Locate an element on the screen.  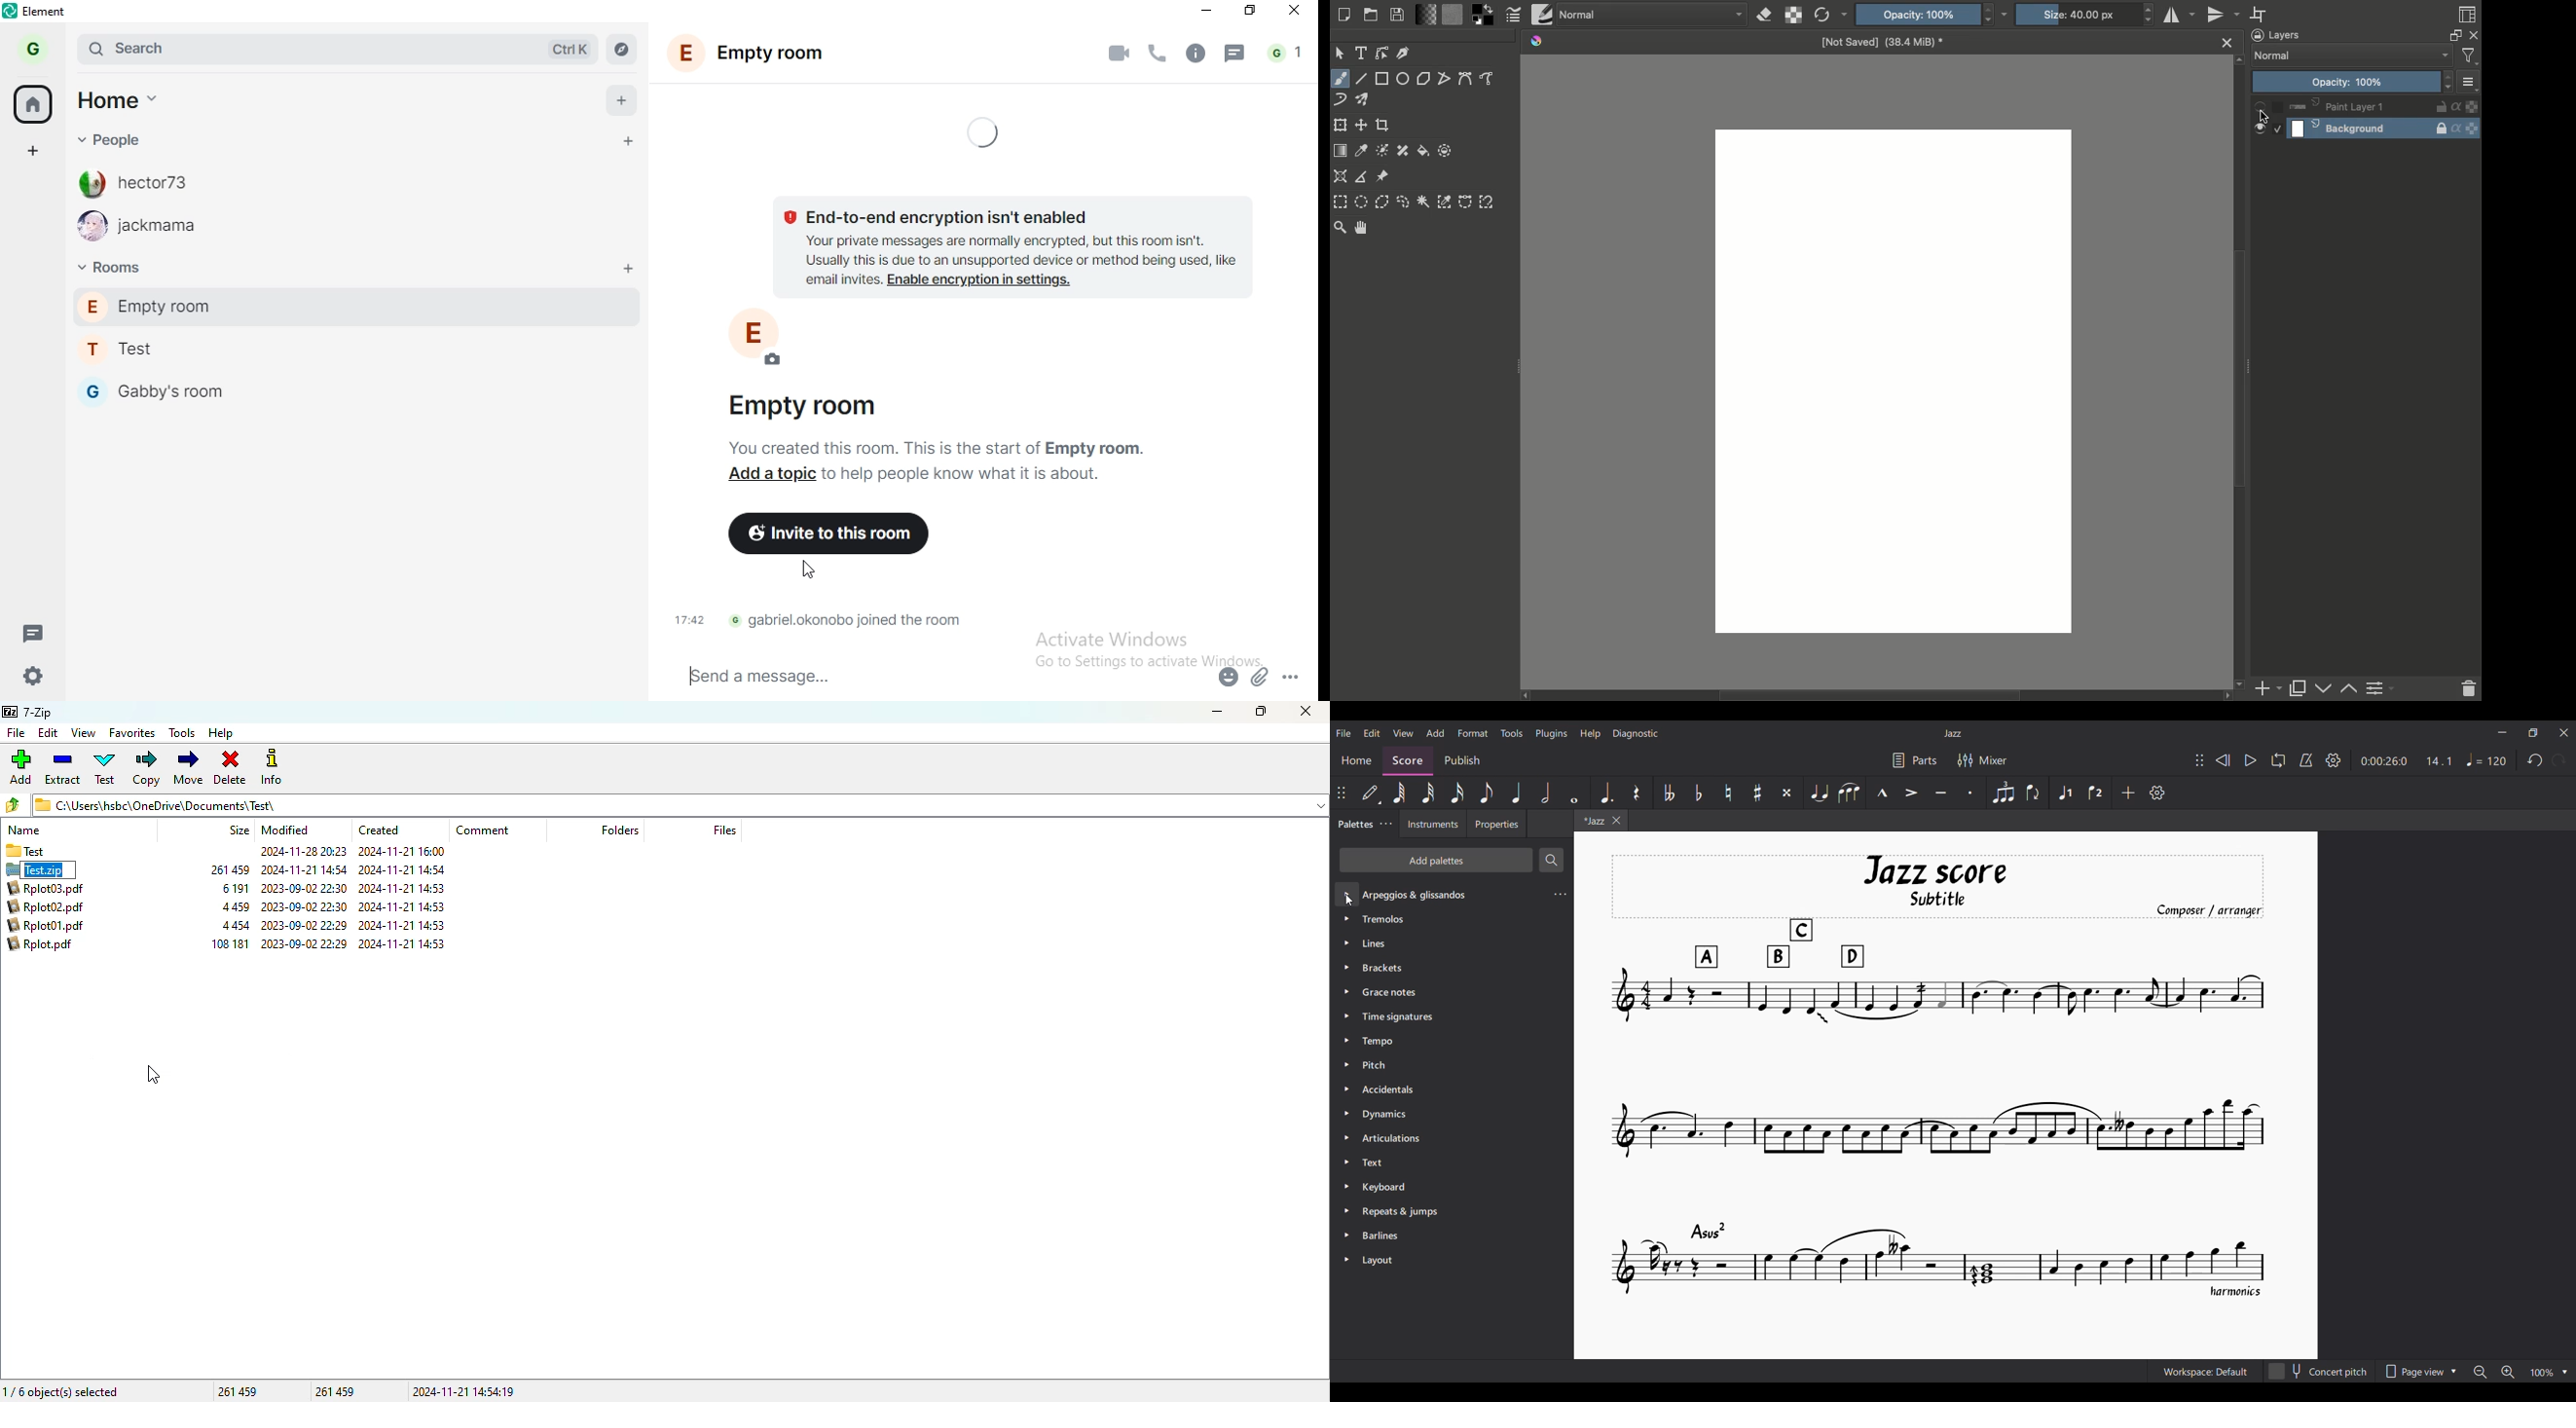
edit is located at coordinates (49, 733).